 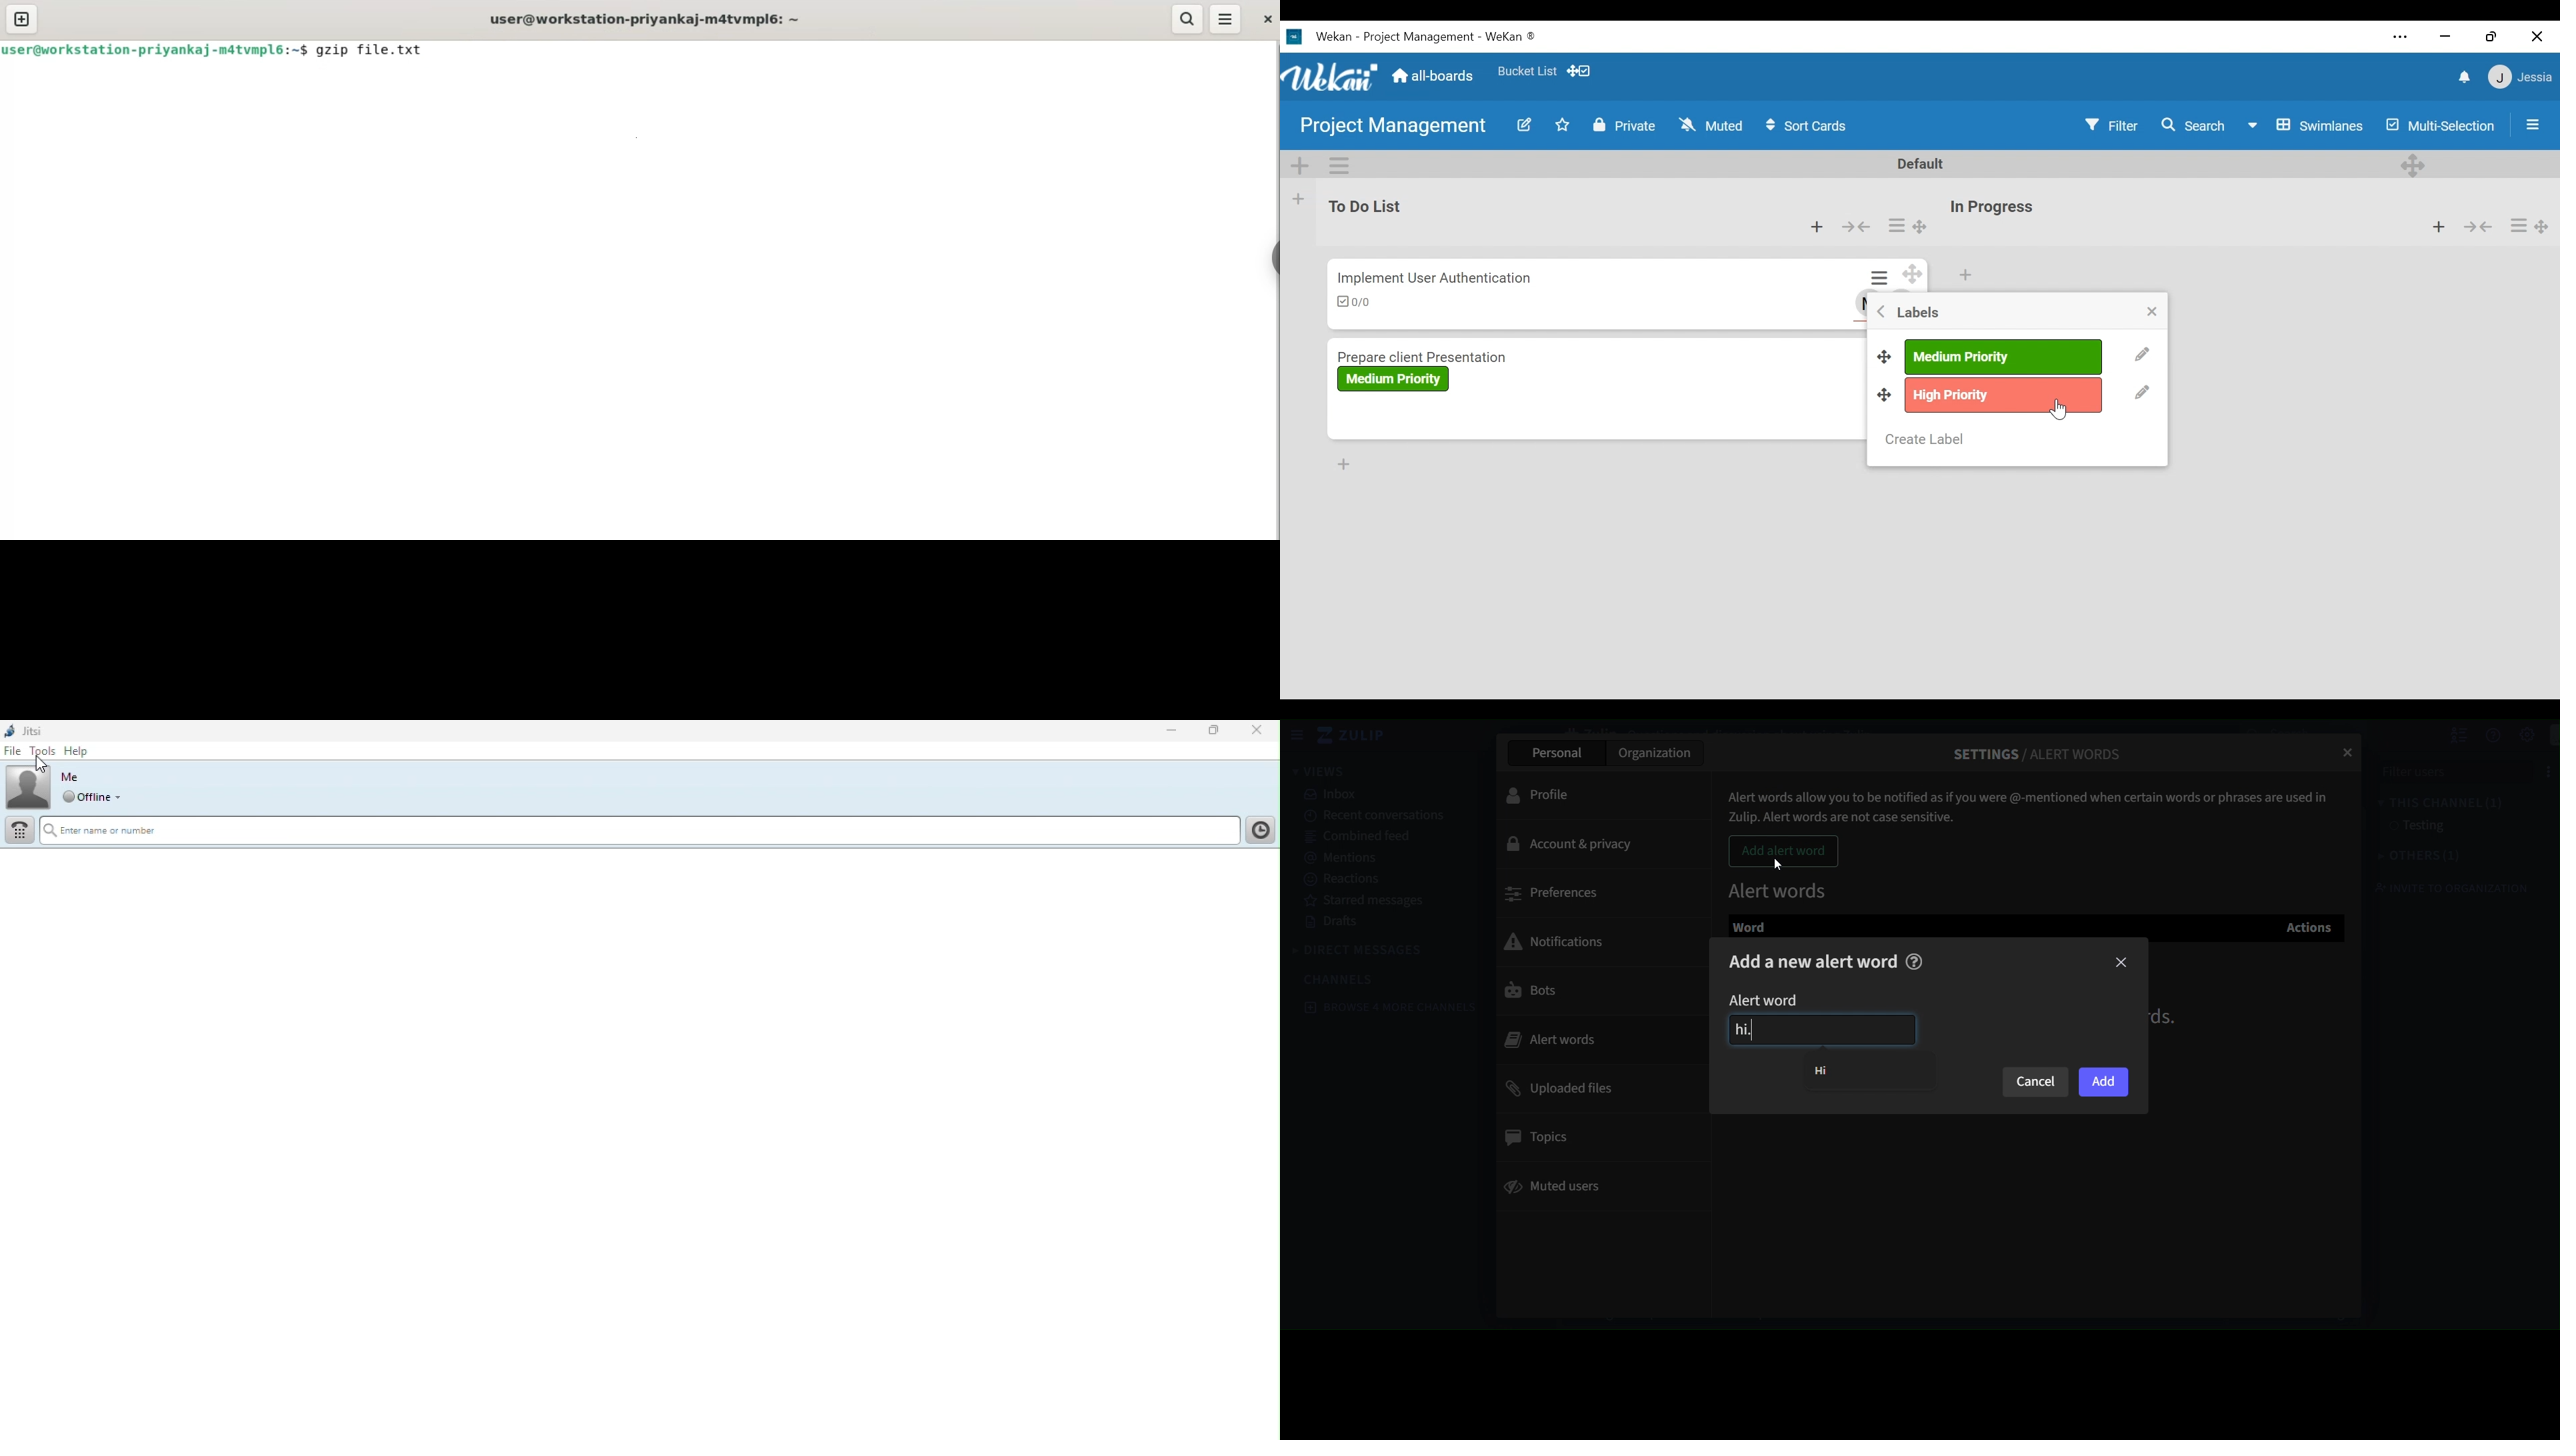 I want to click on Card Title, so click(x=1471, y=355).